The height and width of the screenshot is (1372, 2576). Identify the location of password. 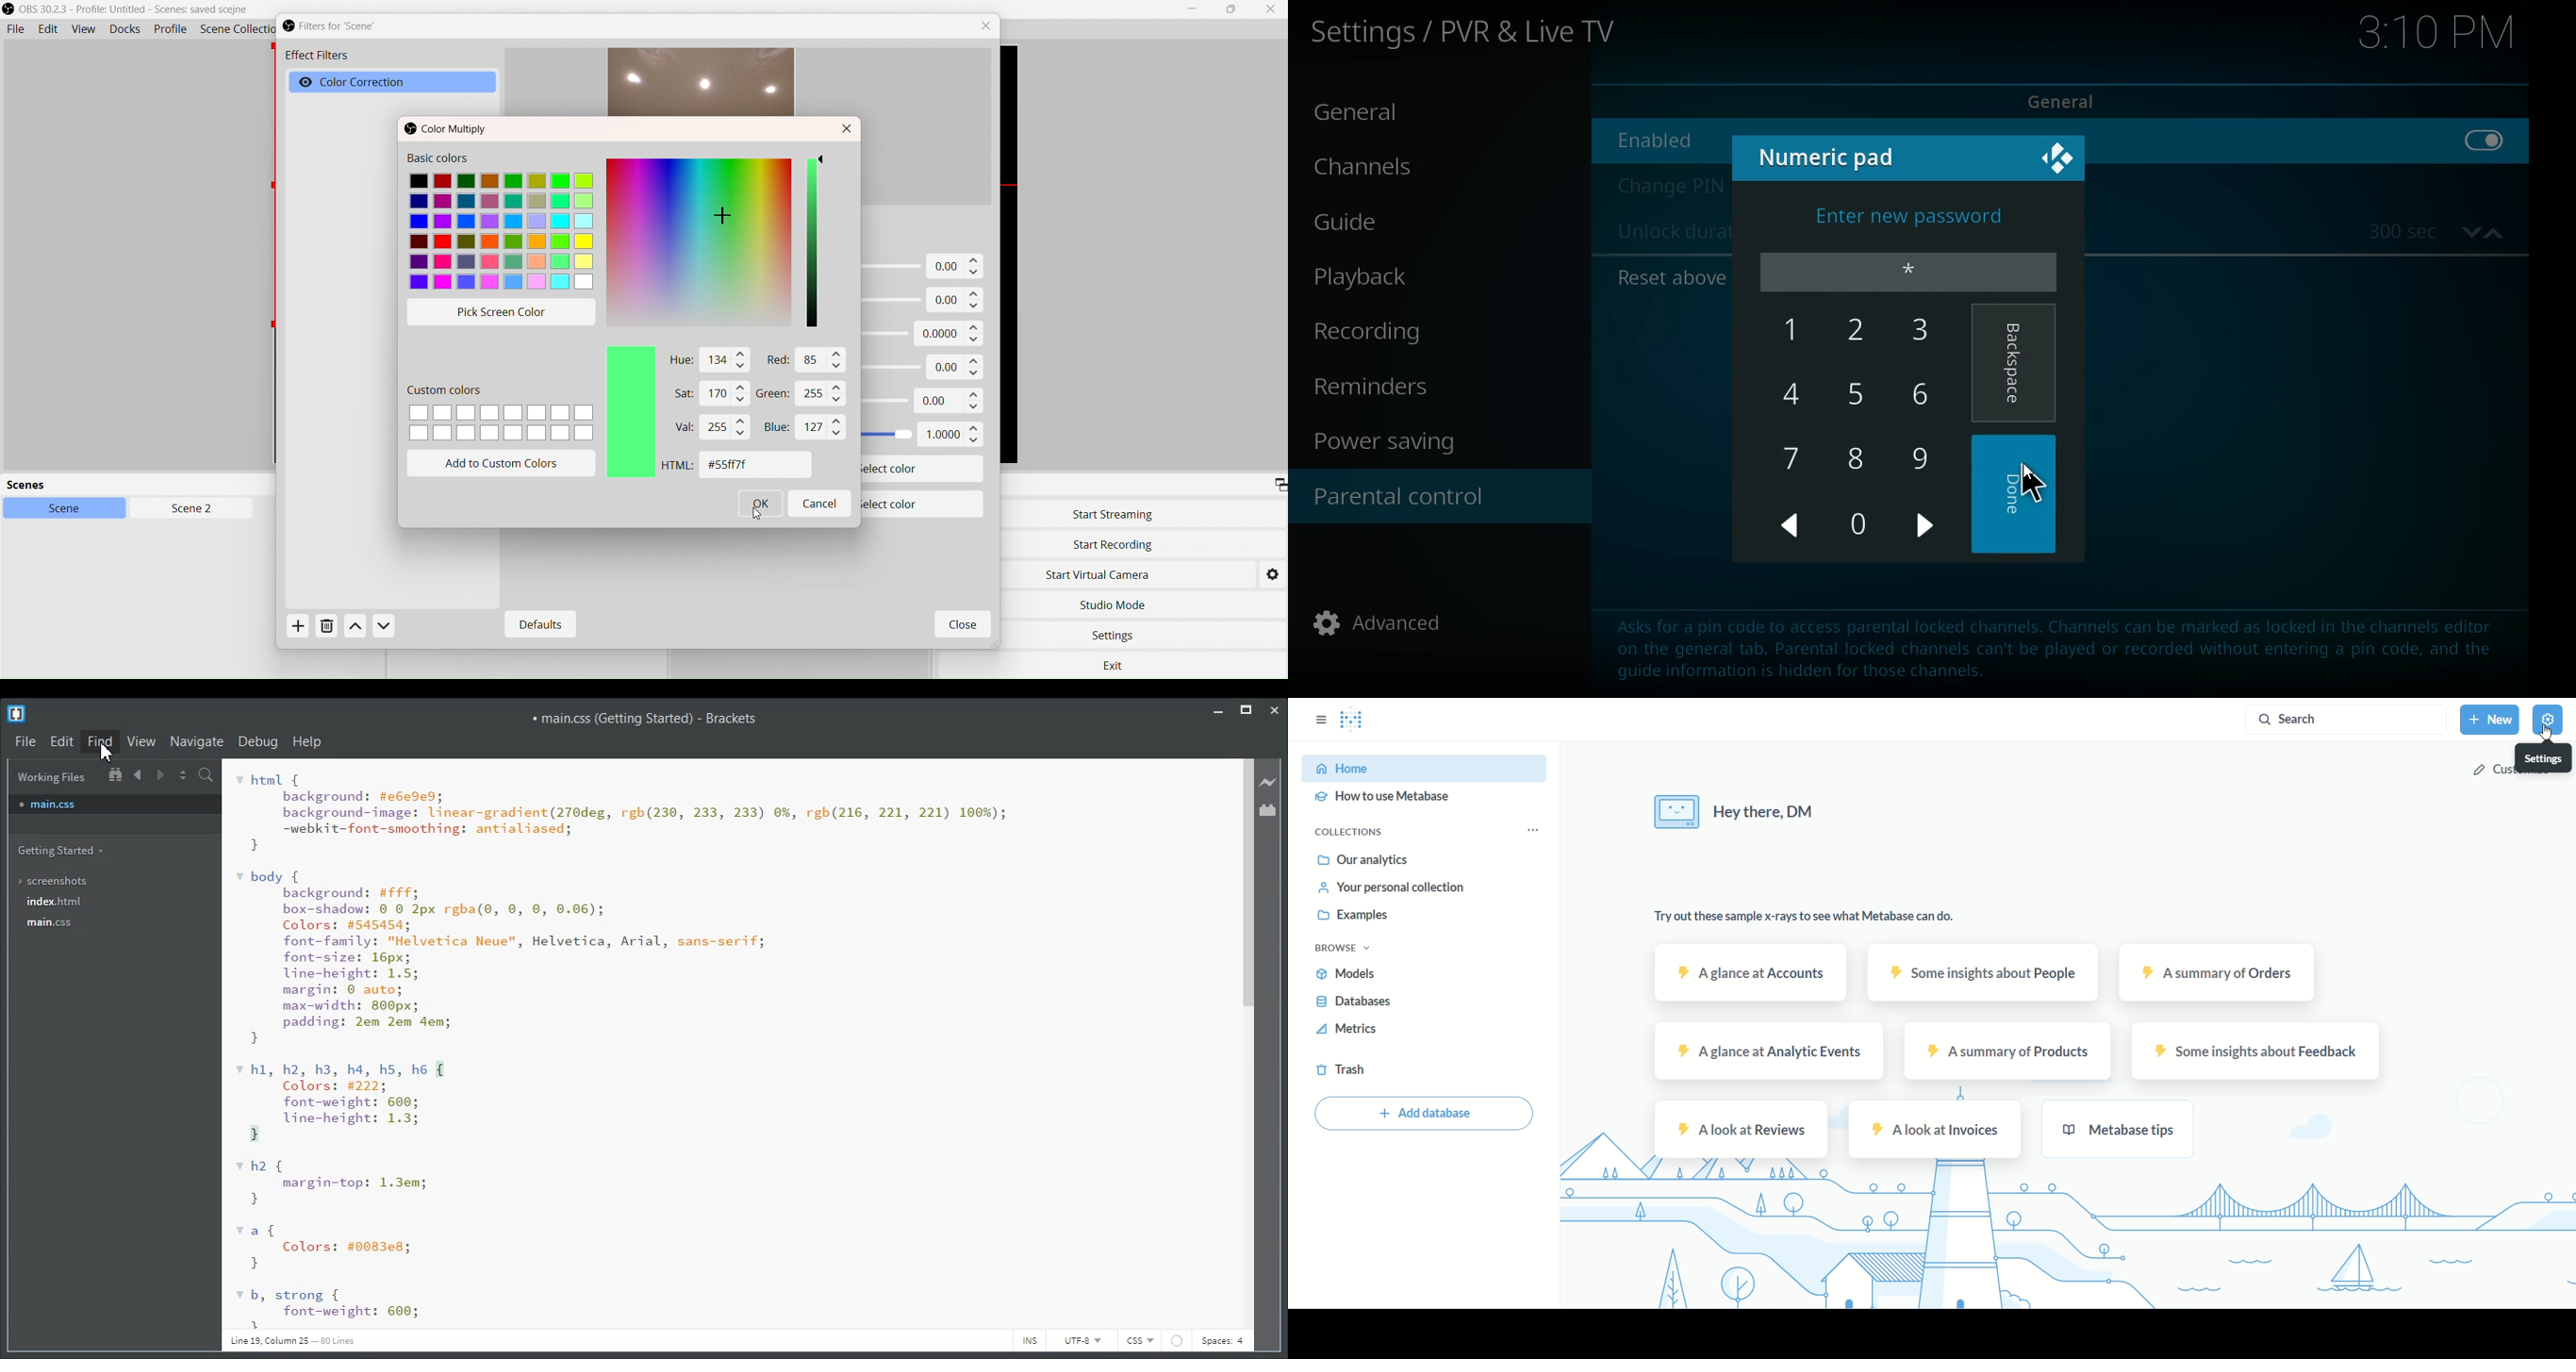
(1911, 271).